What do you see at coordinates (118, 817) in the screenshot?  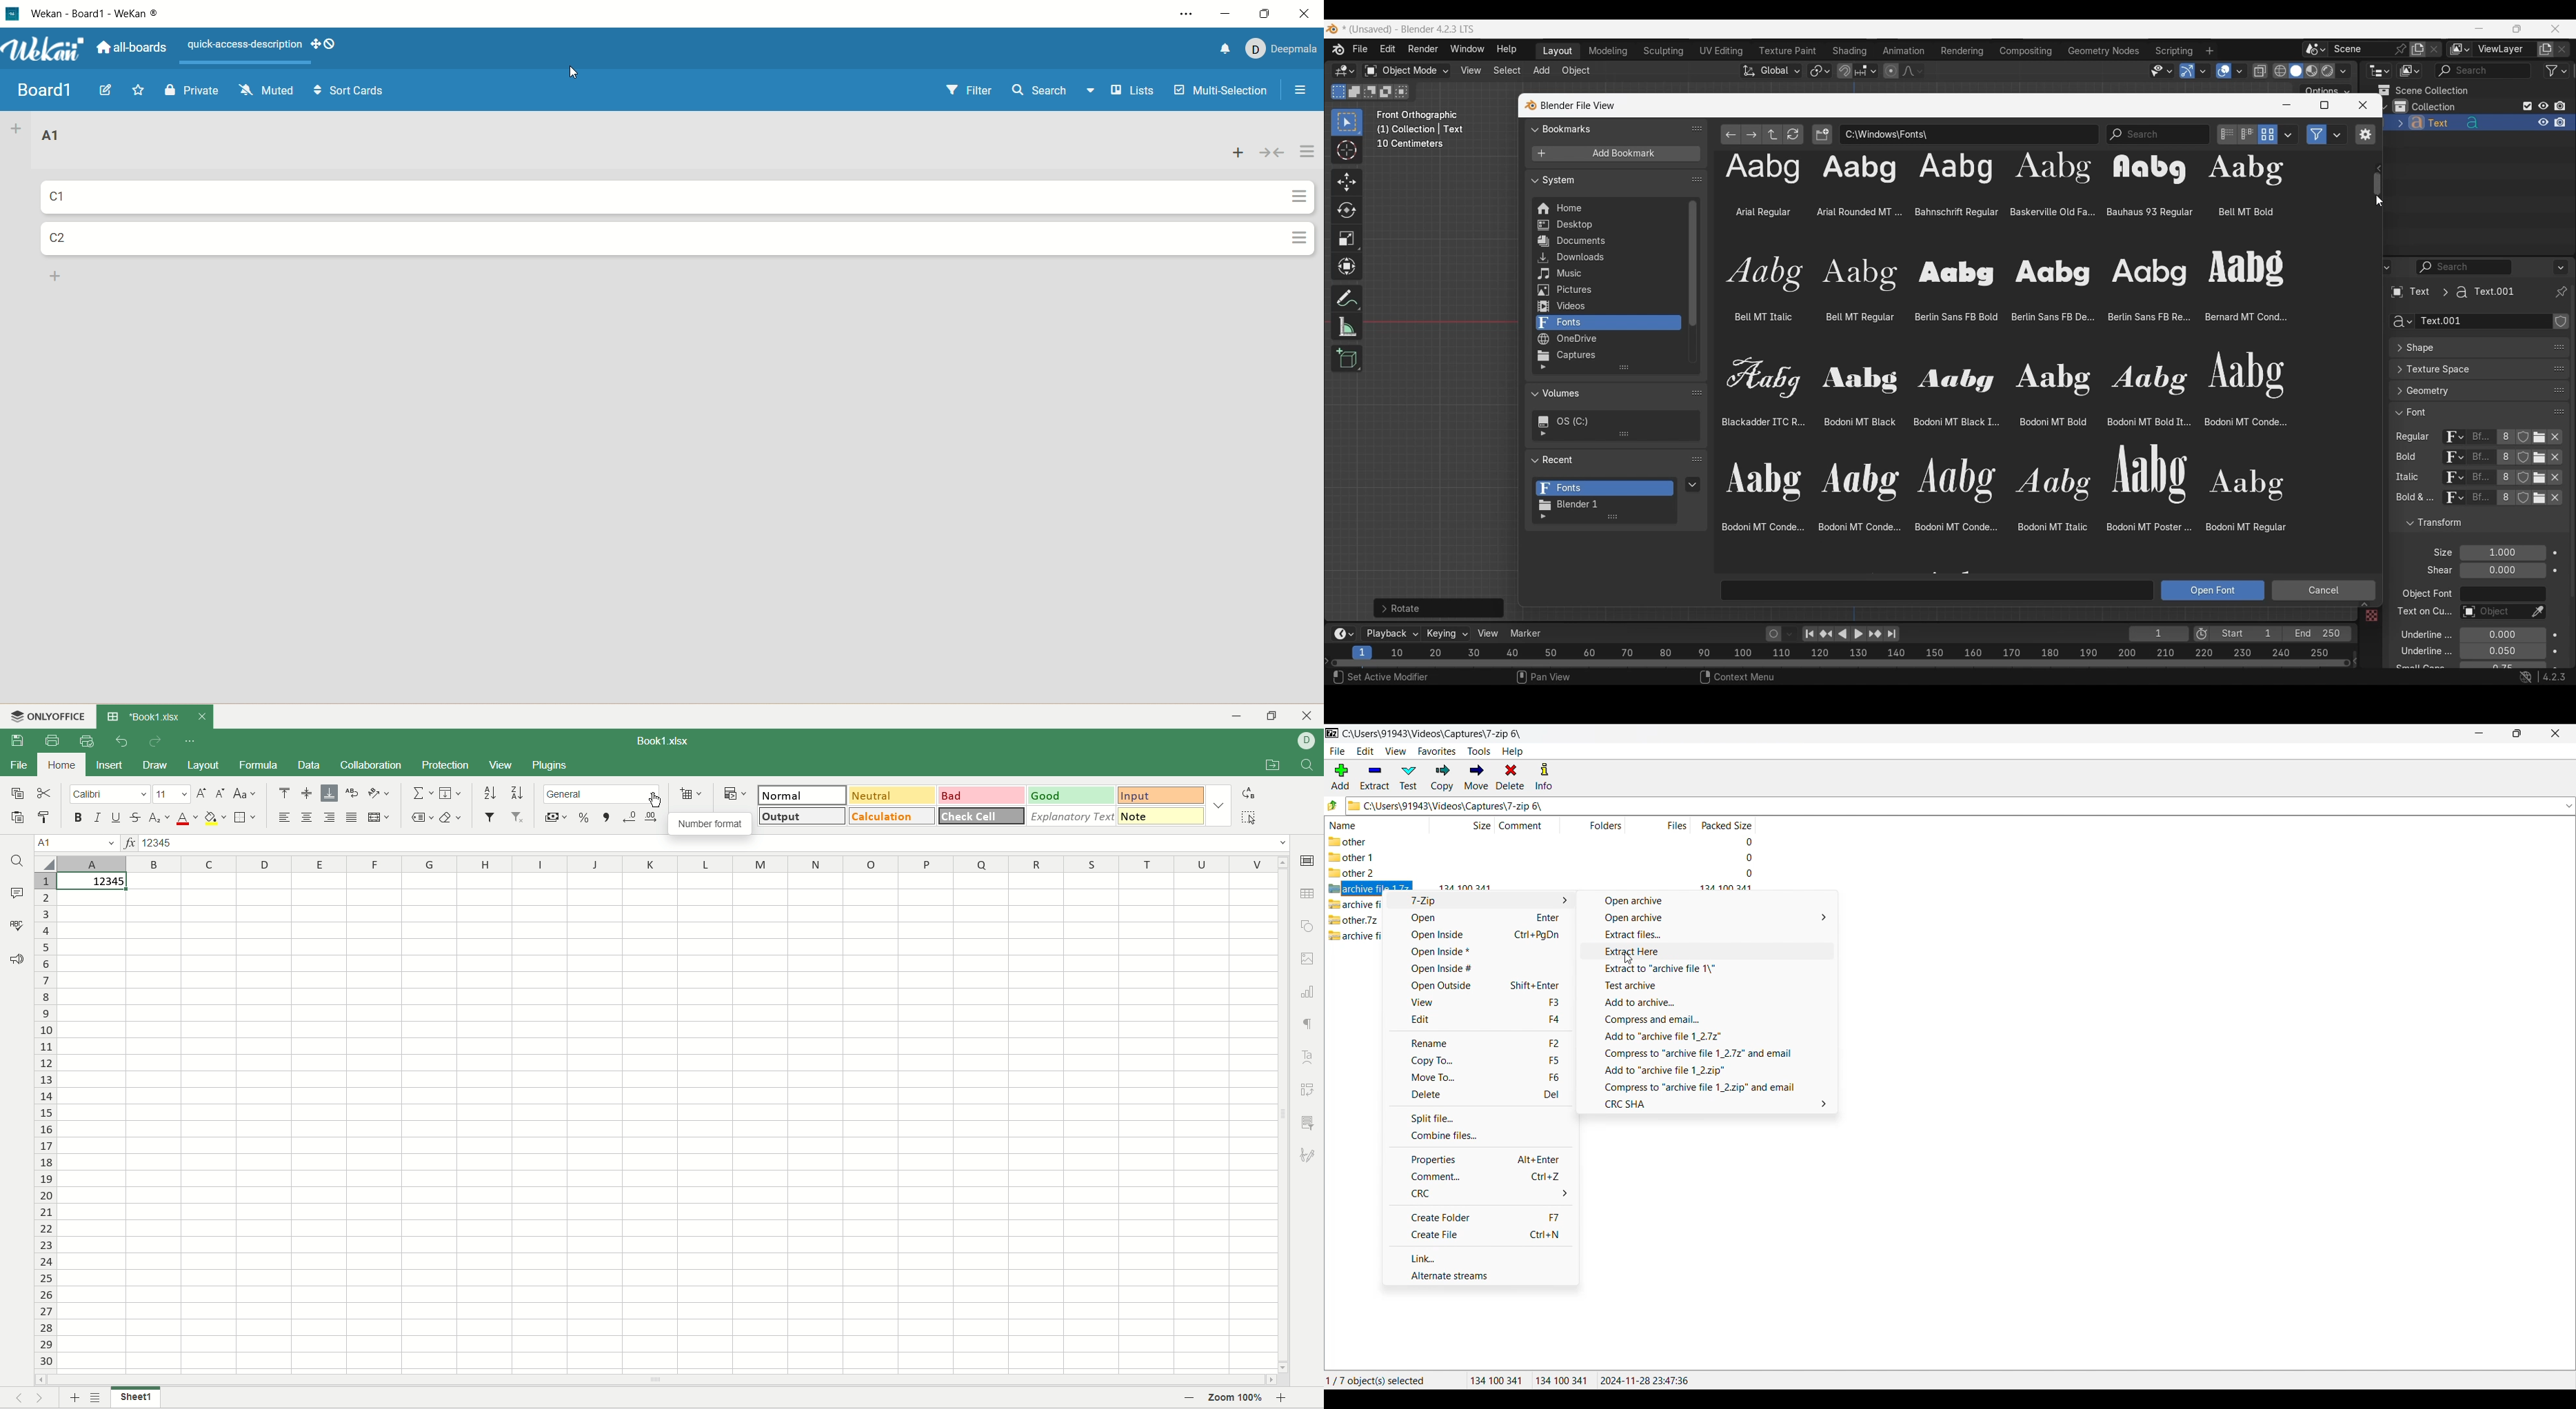 I see `underline` at bounding box center [118, 817].